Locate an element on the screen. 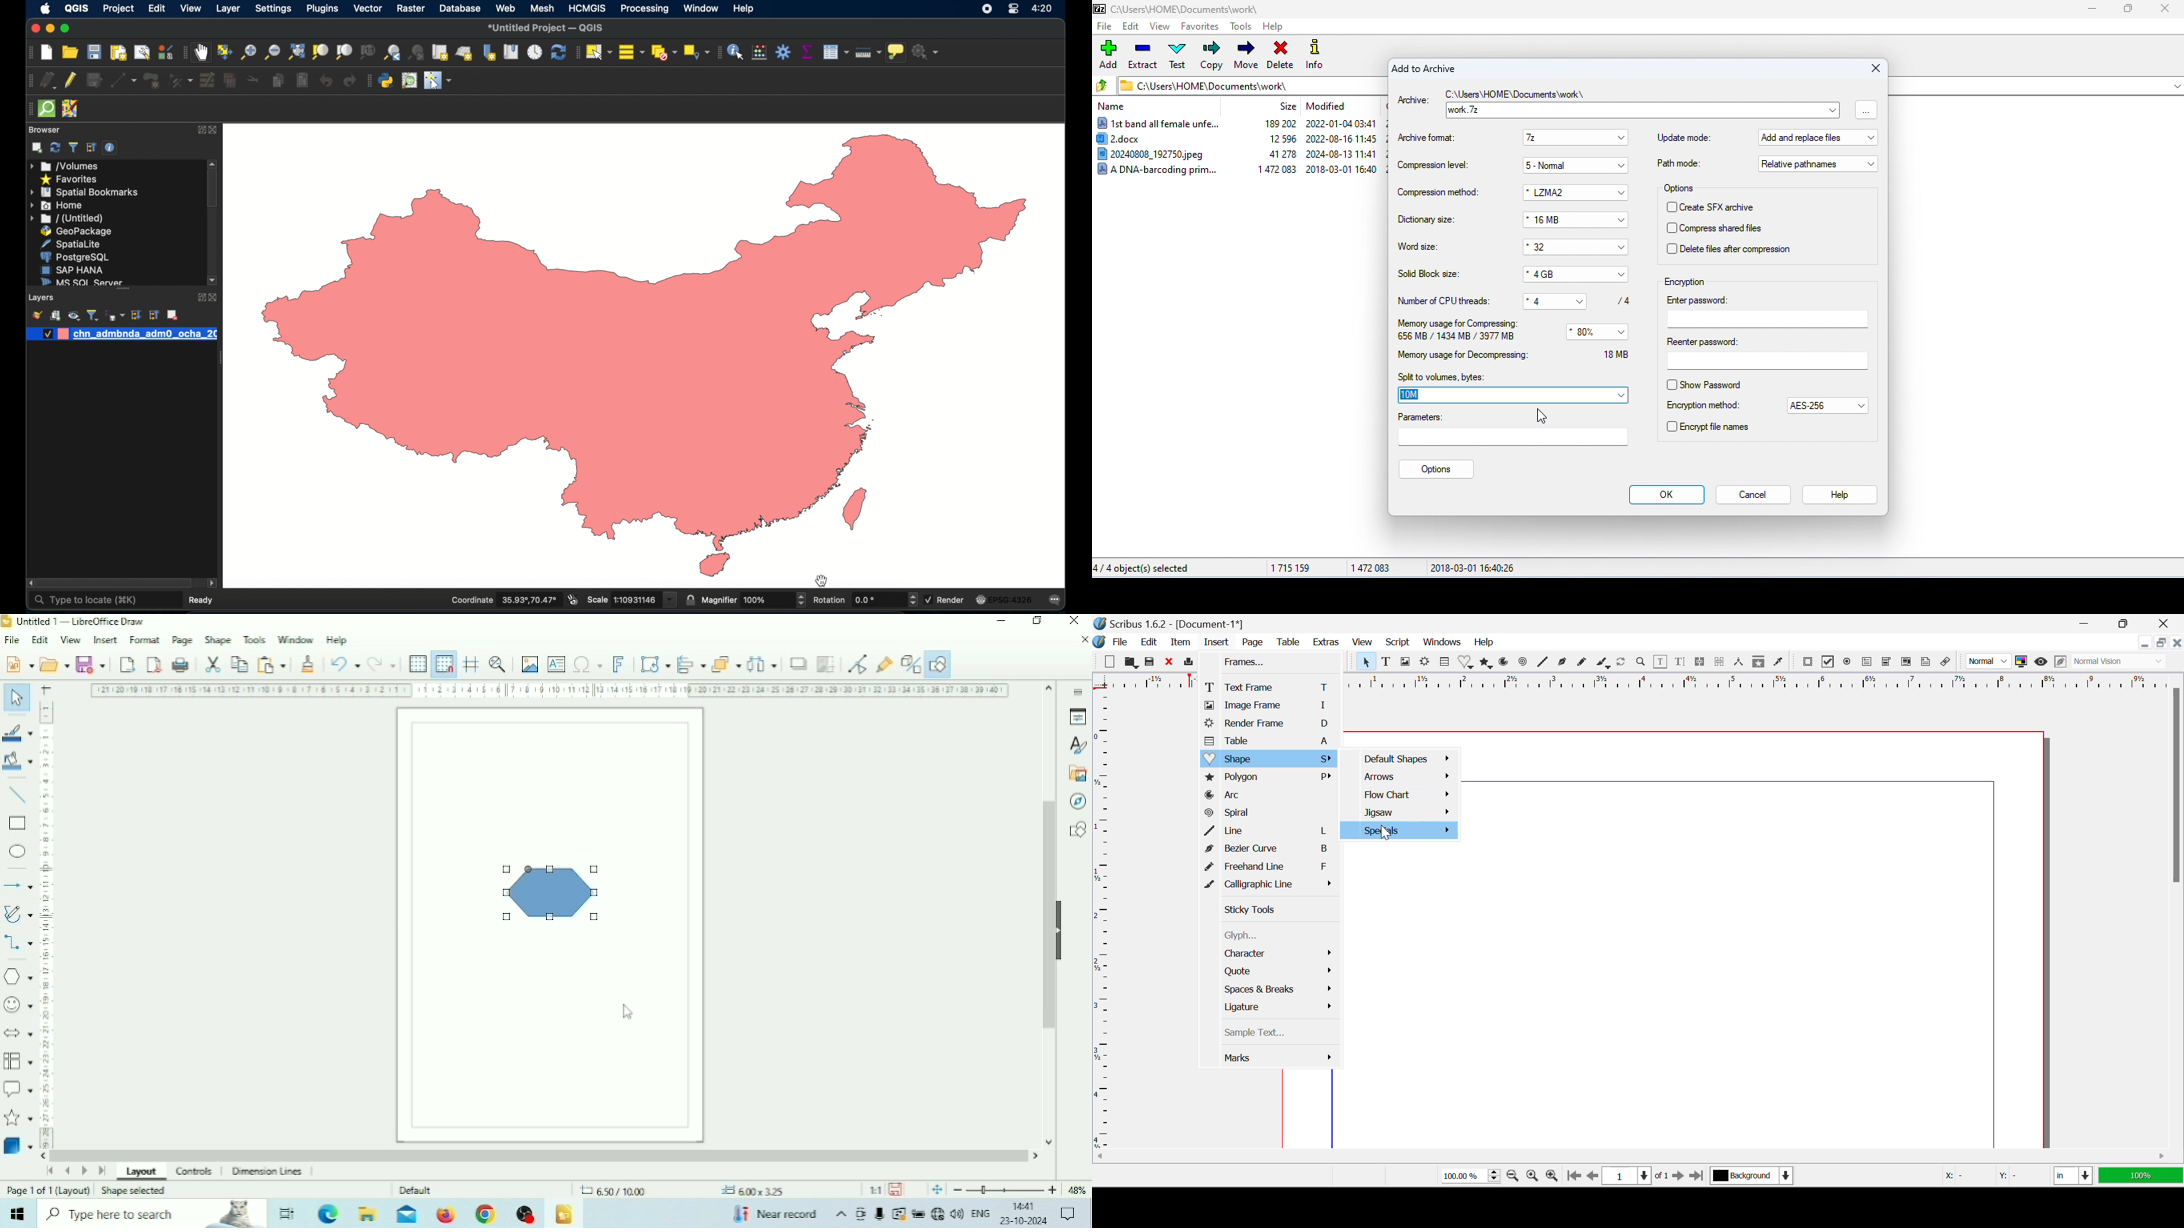  Properties is located at coordinates (1078, 717).